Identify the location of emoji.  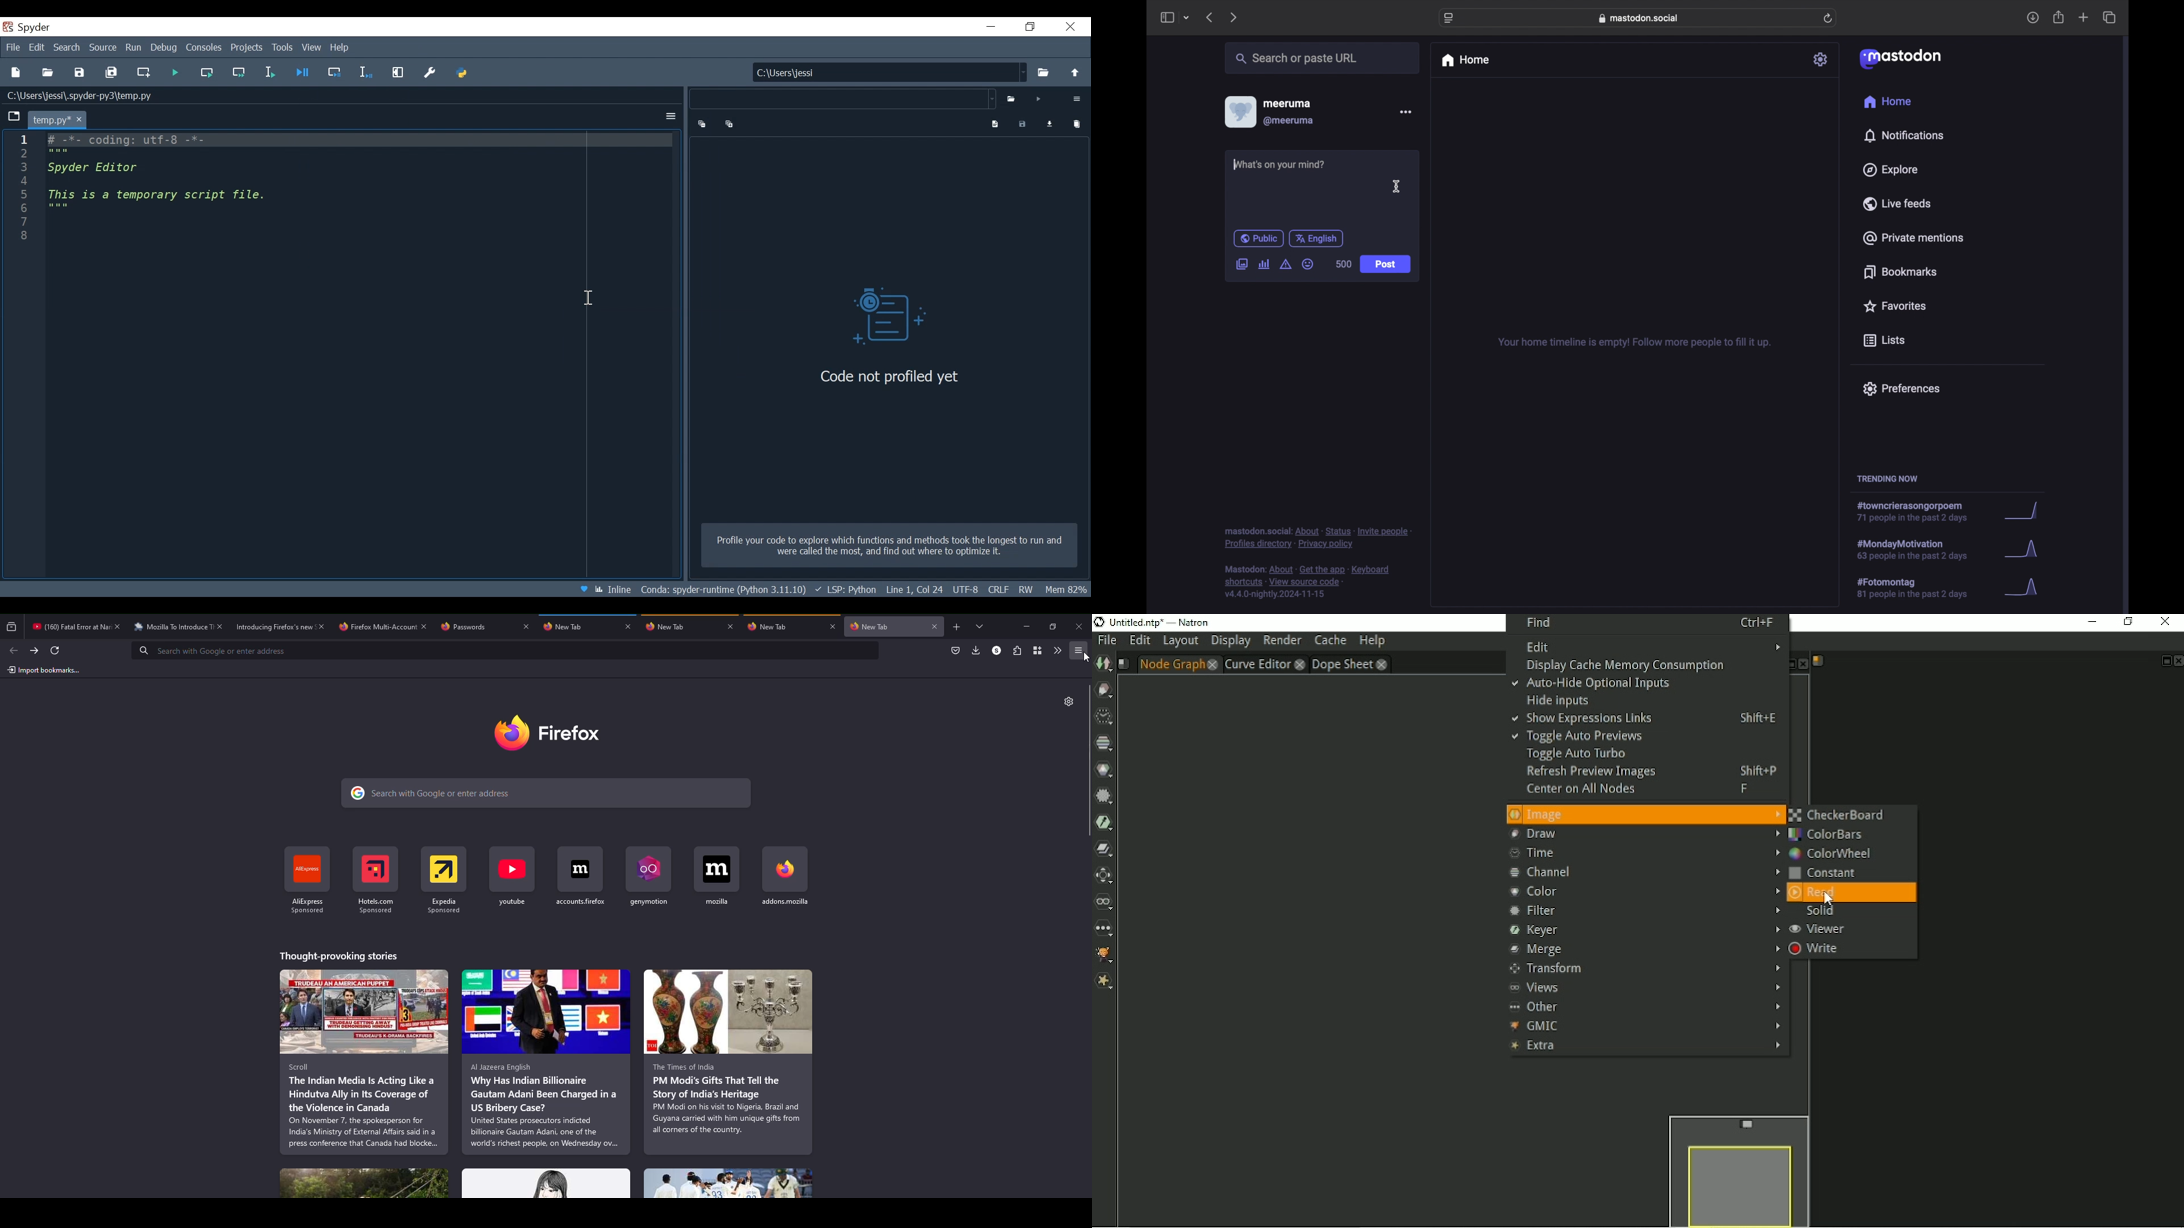
(1307, 264).